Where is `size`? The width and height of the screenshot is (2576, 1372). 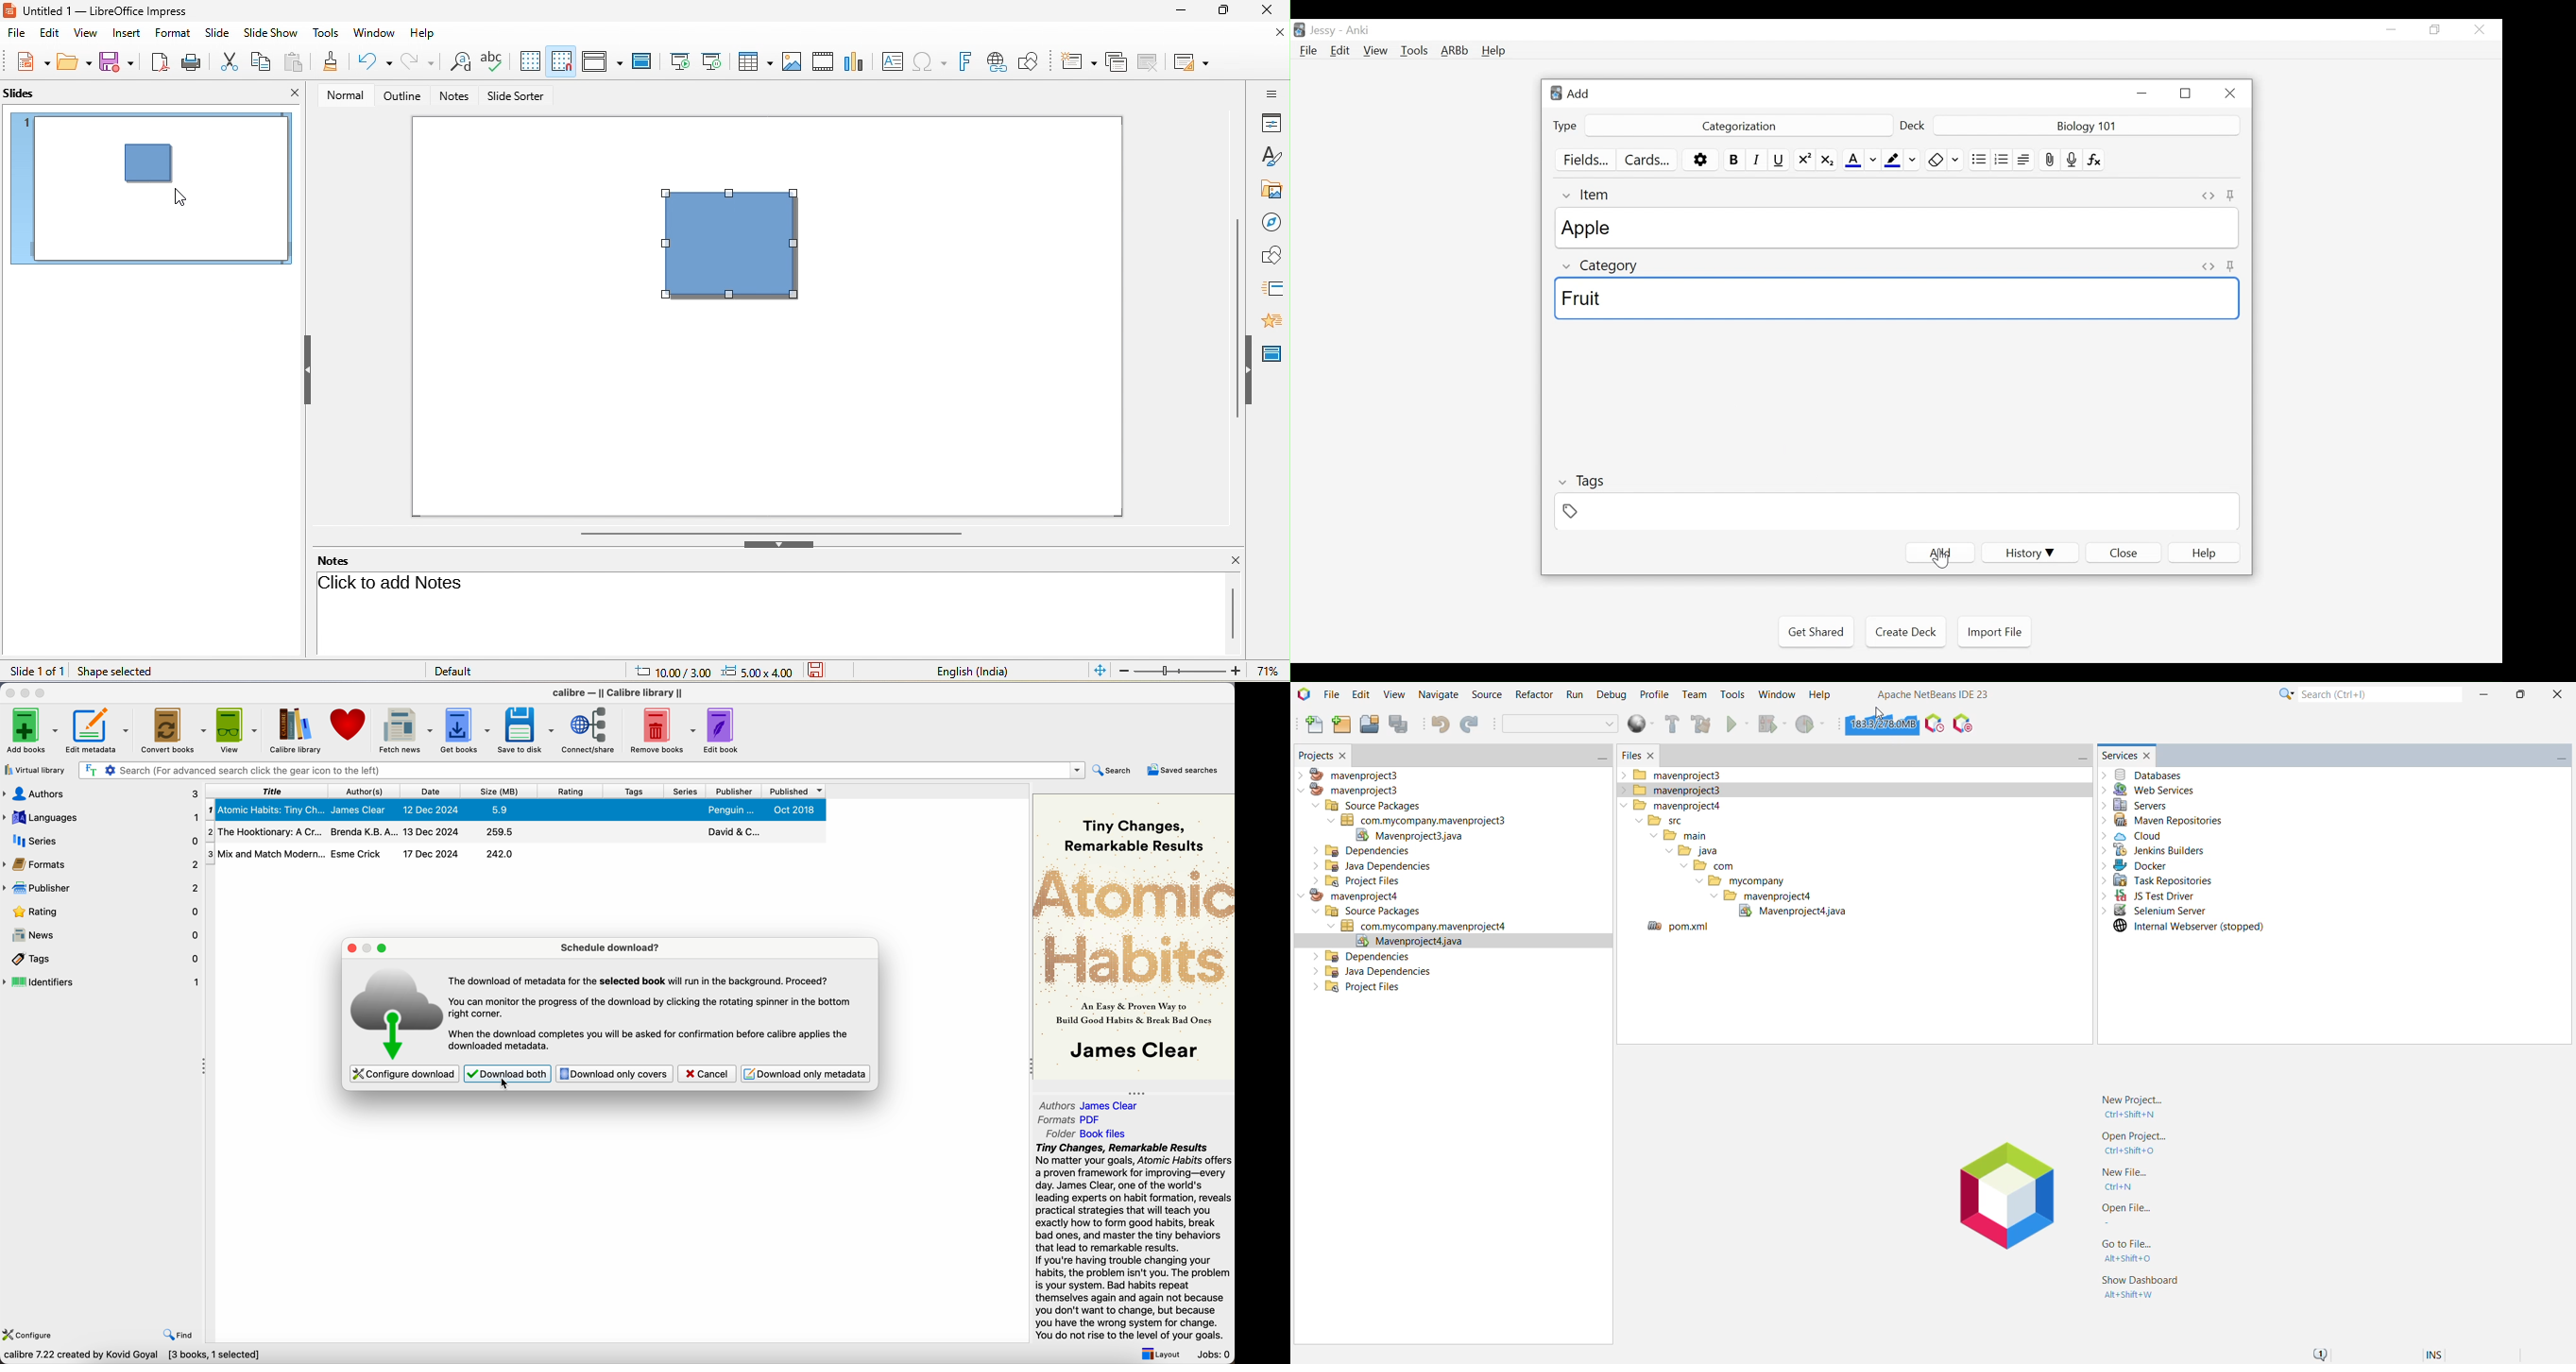
size is located at coordinates (499, 791).